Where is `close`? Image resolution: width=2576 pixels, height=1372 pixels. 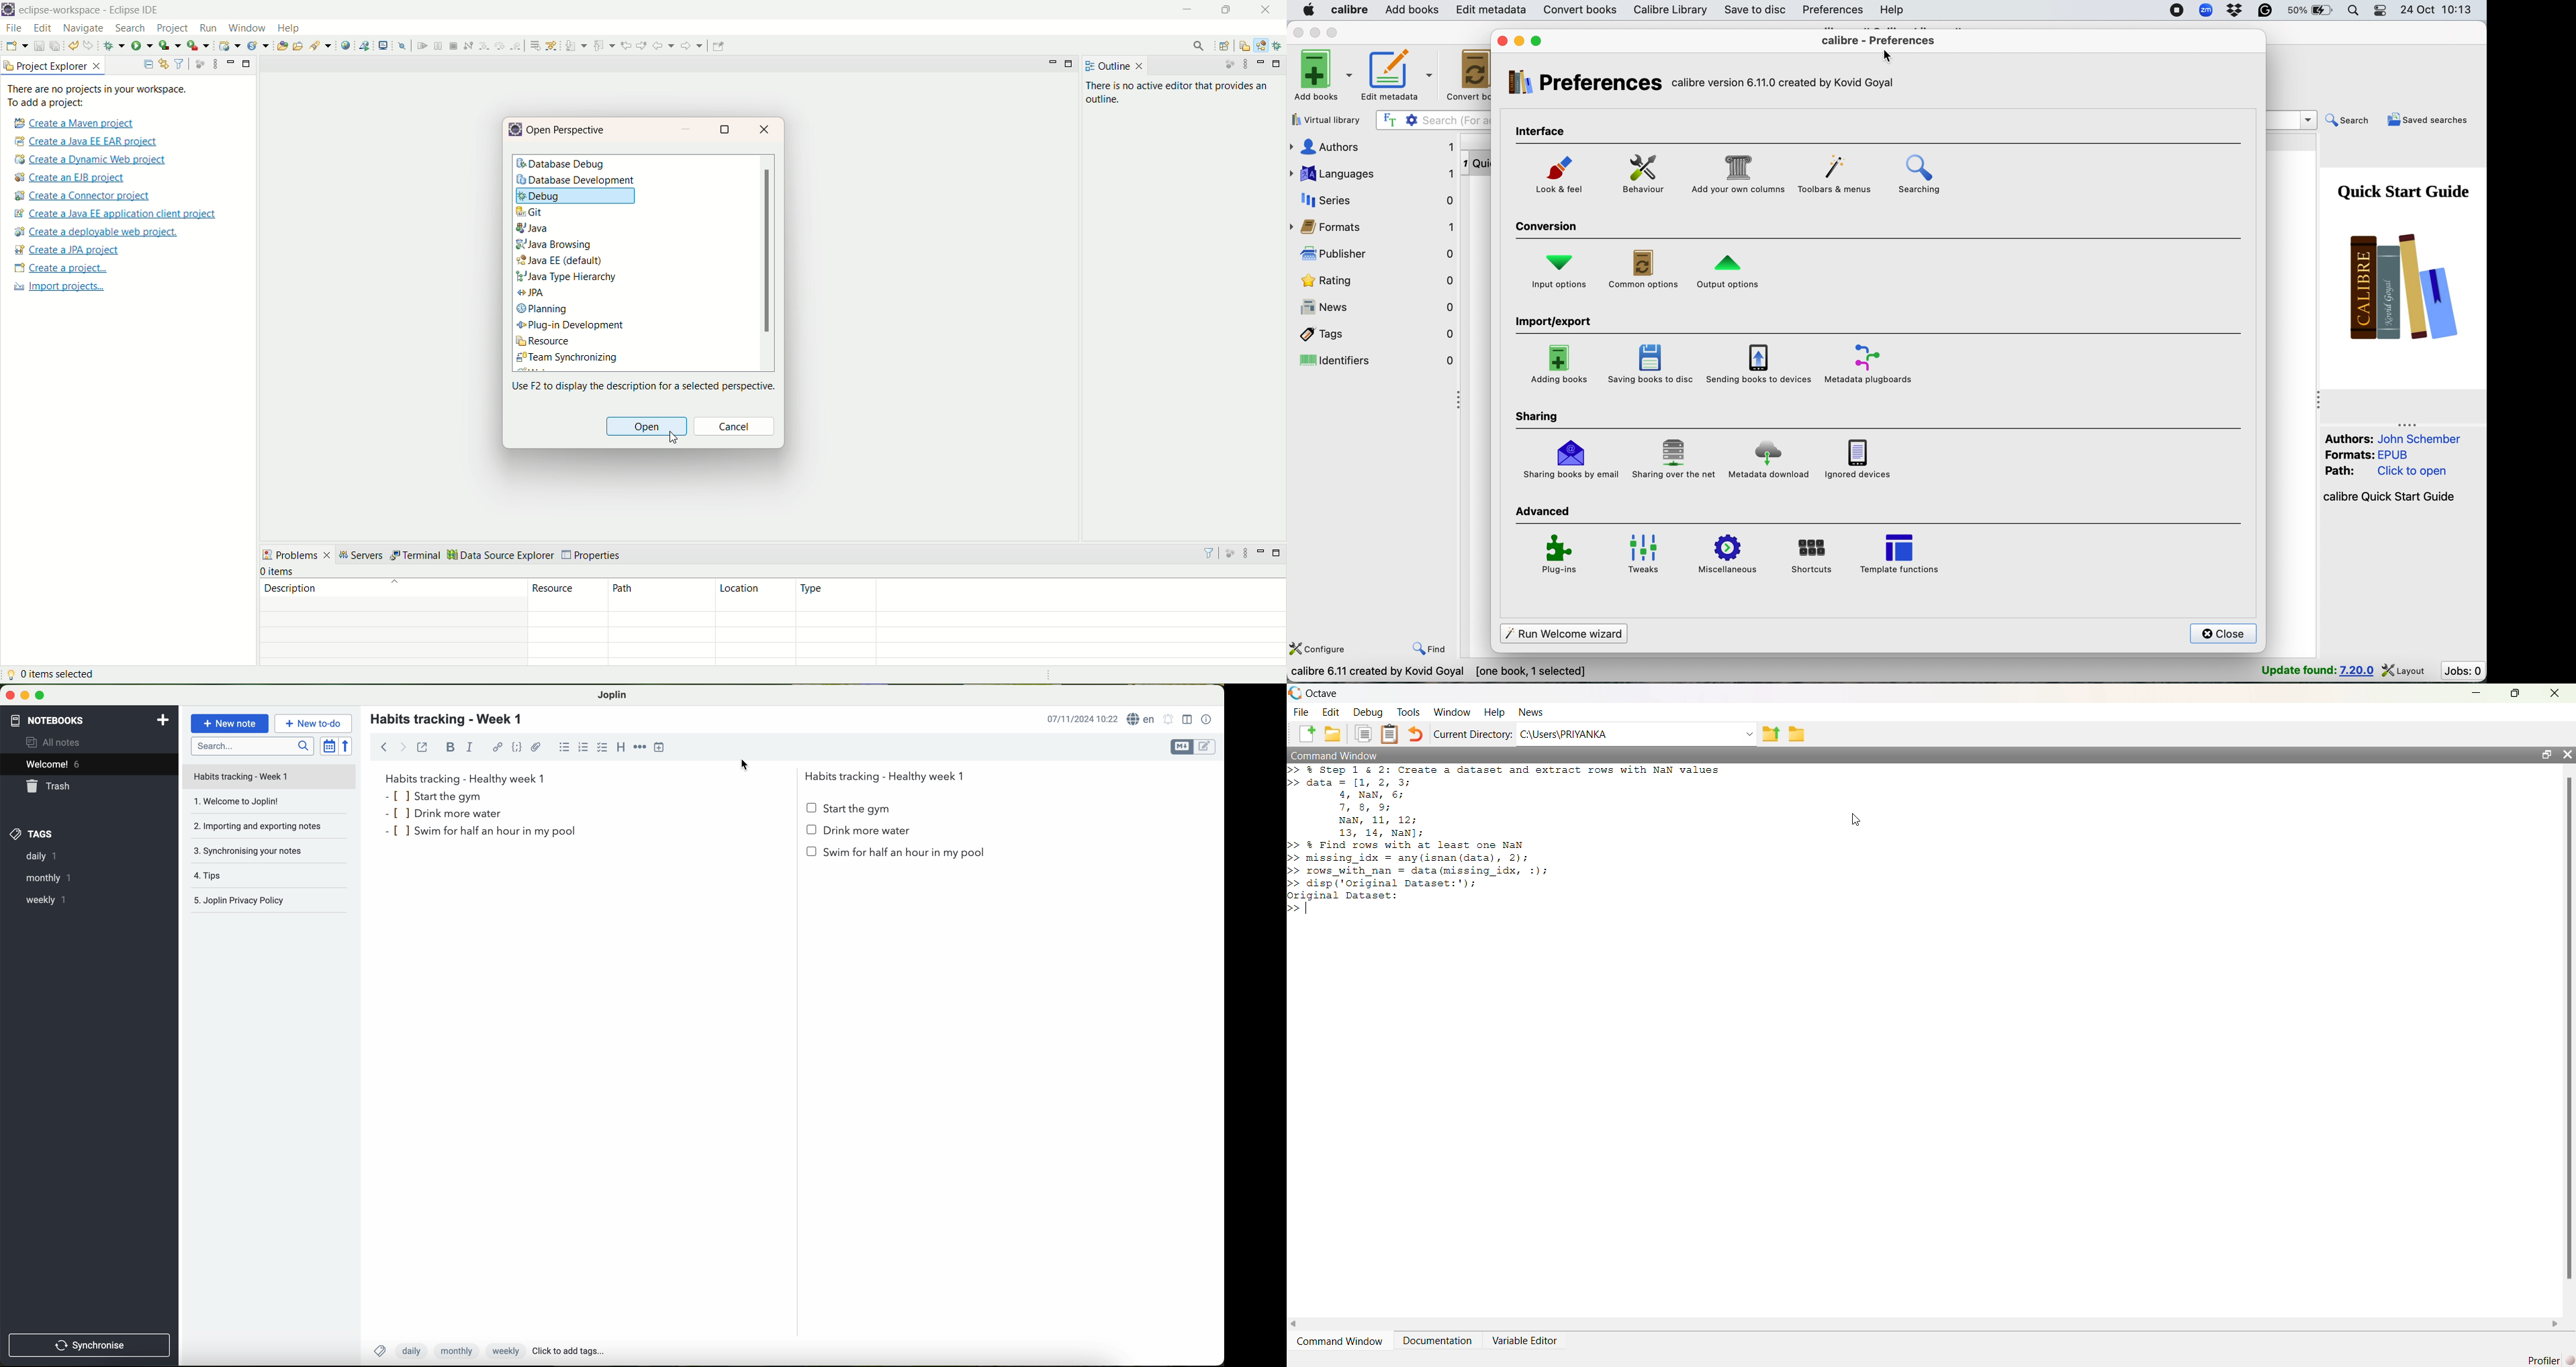 close is located at coordinates (2225, 633).